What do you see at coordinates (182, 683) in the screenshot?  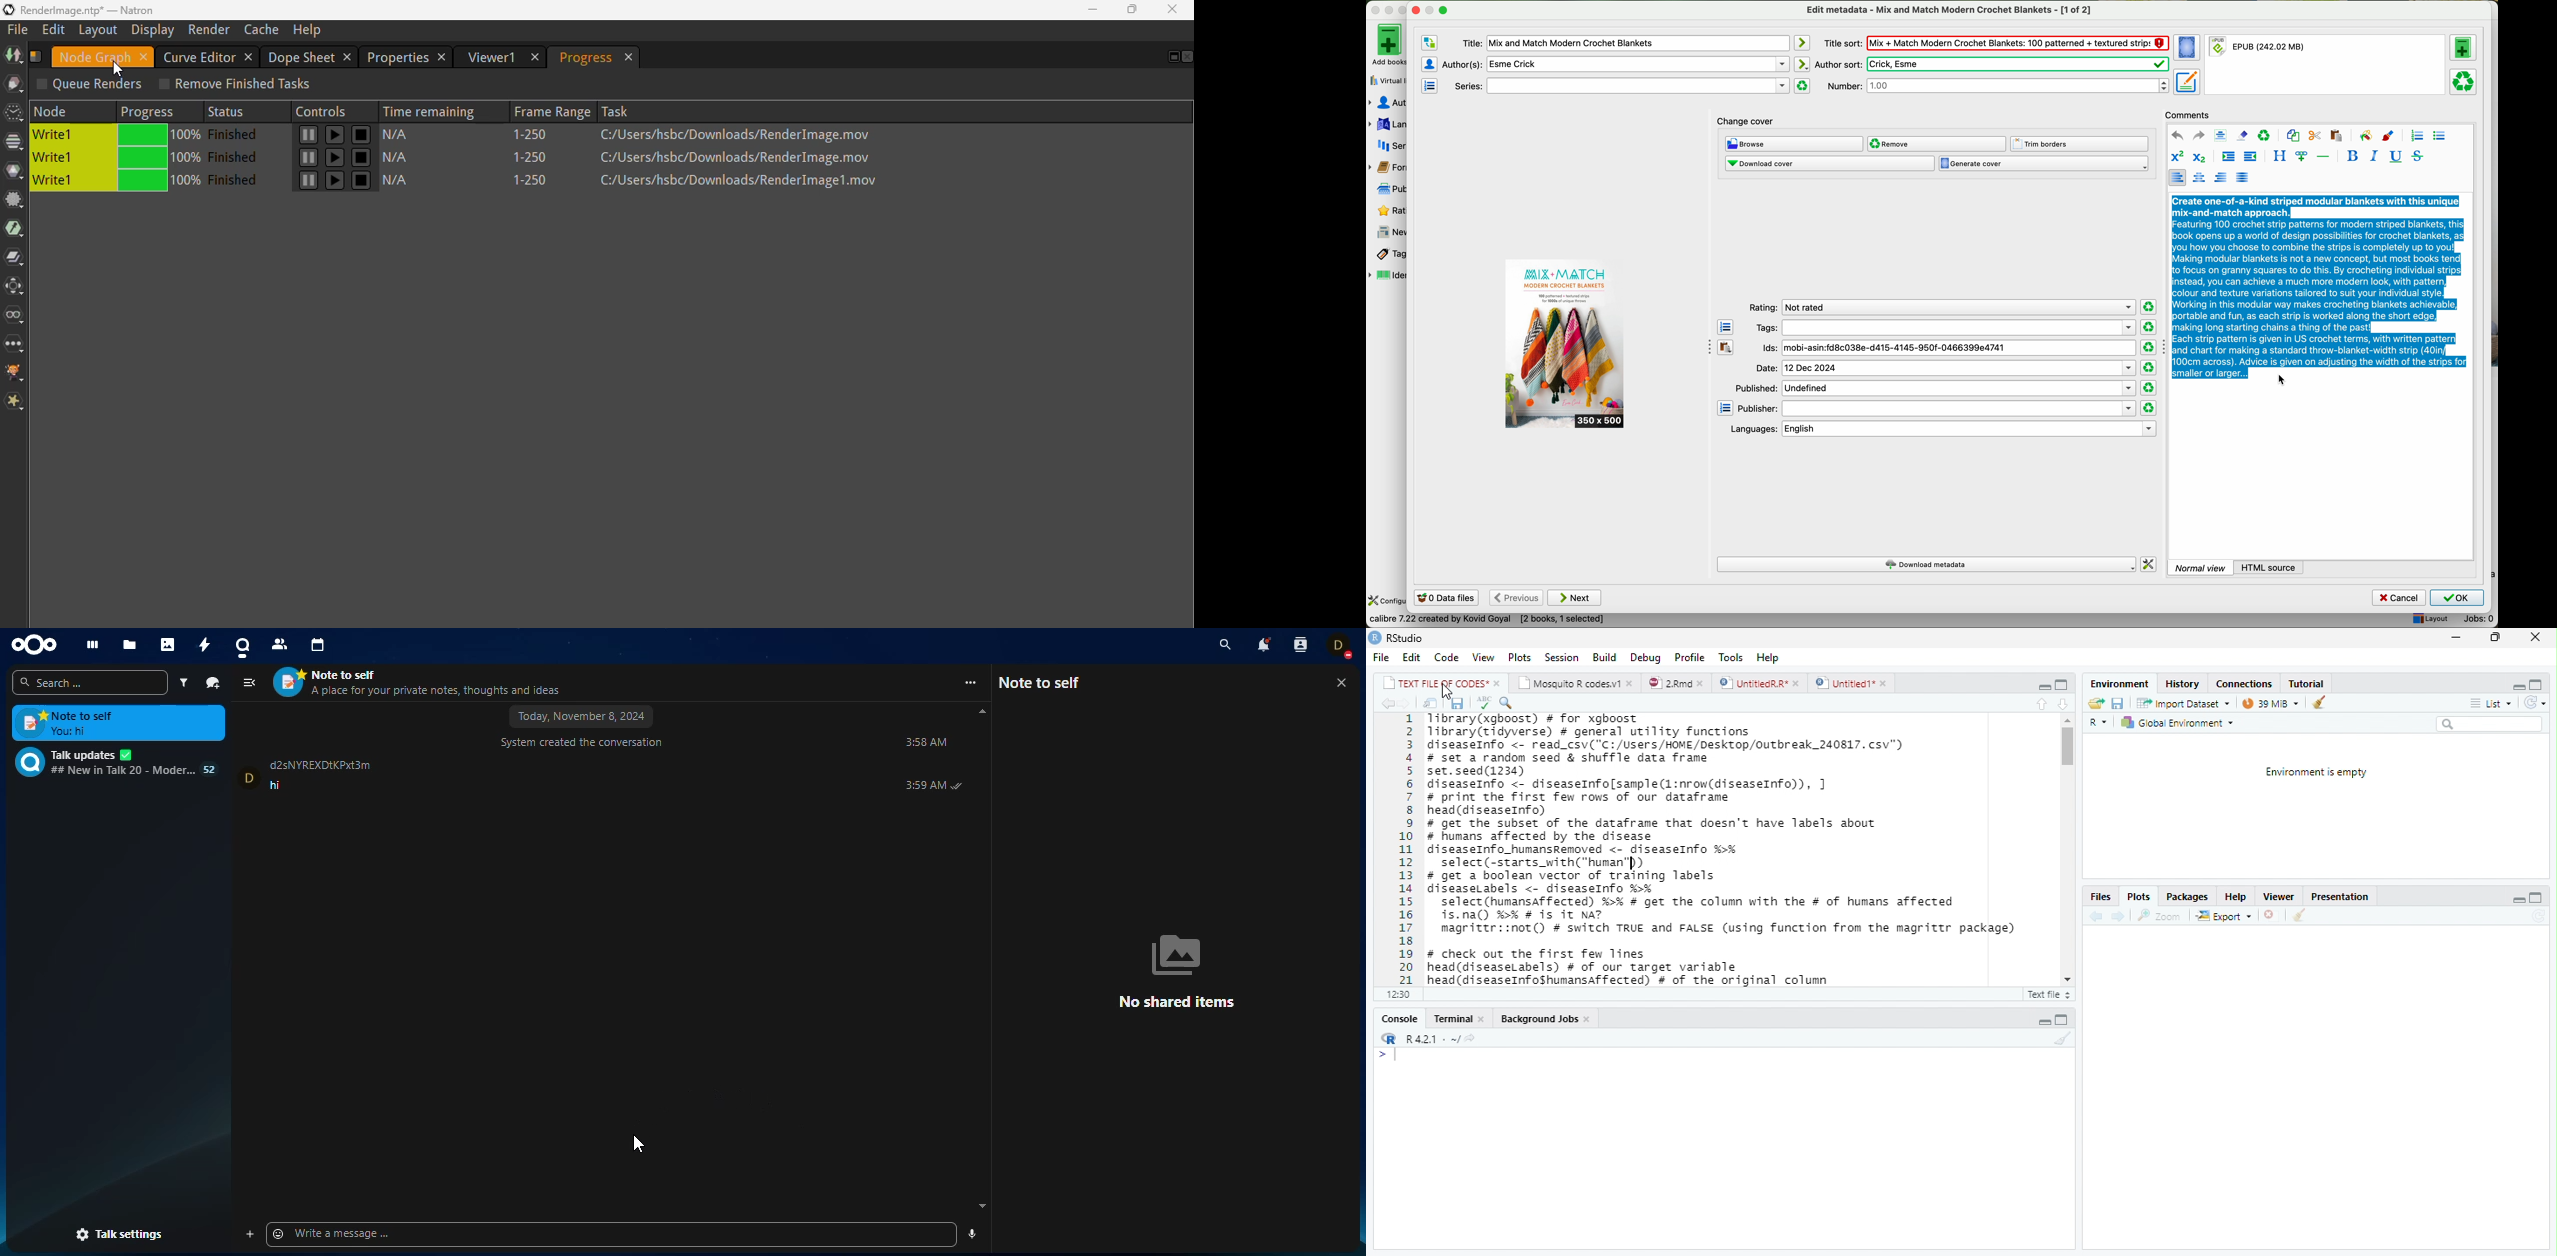 I see `filter` at bounding box center [182, 683].